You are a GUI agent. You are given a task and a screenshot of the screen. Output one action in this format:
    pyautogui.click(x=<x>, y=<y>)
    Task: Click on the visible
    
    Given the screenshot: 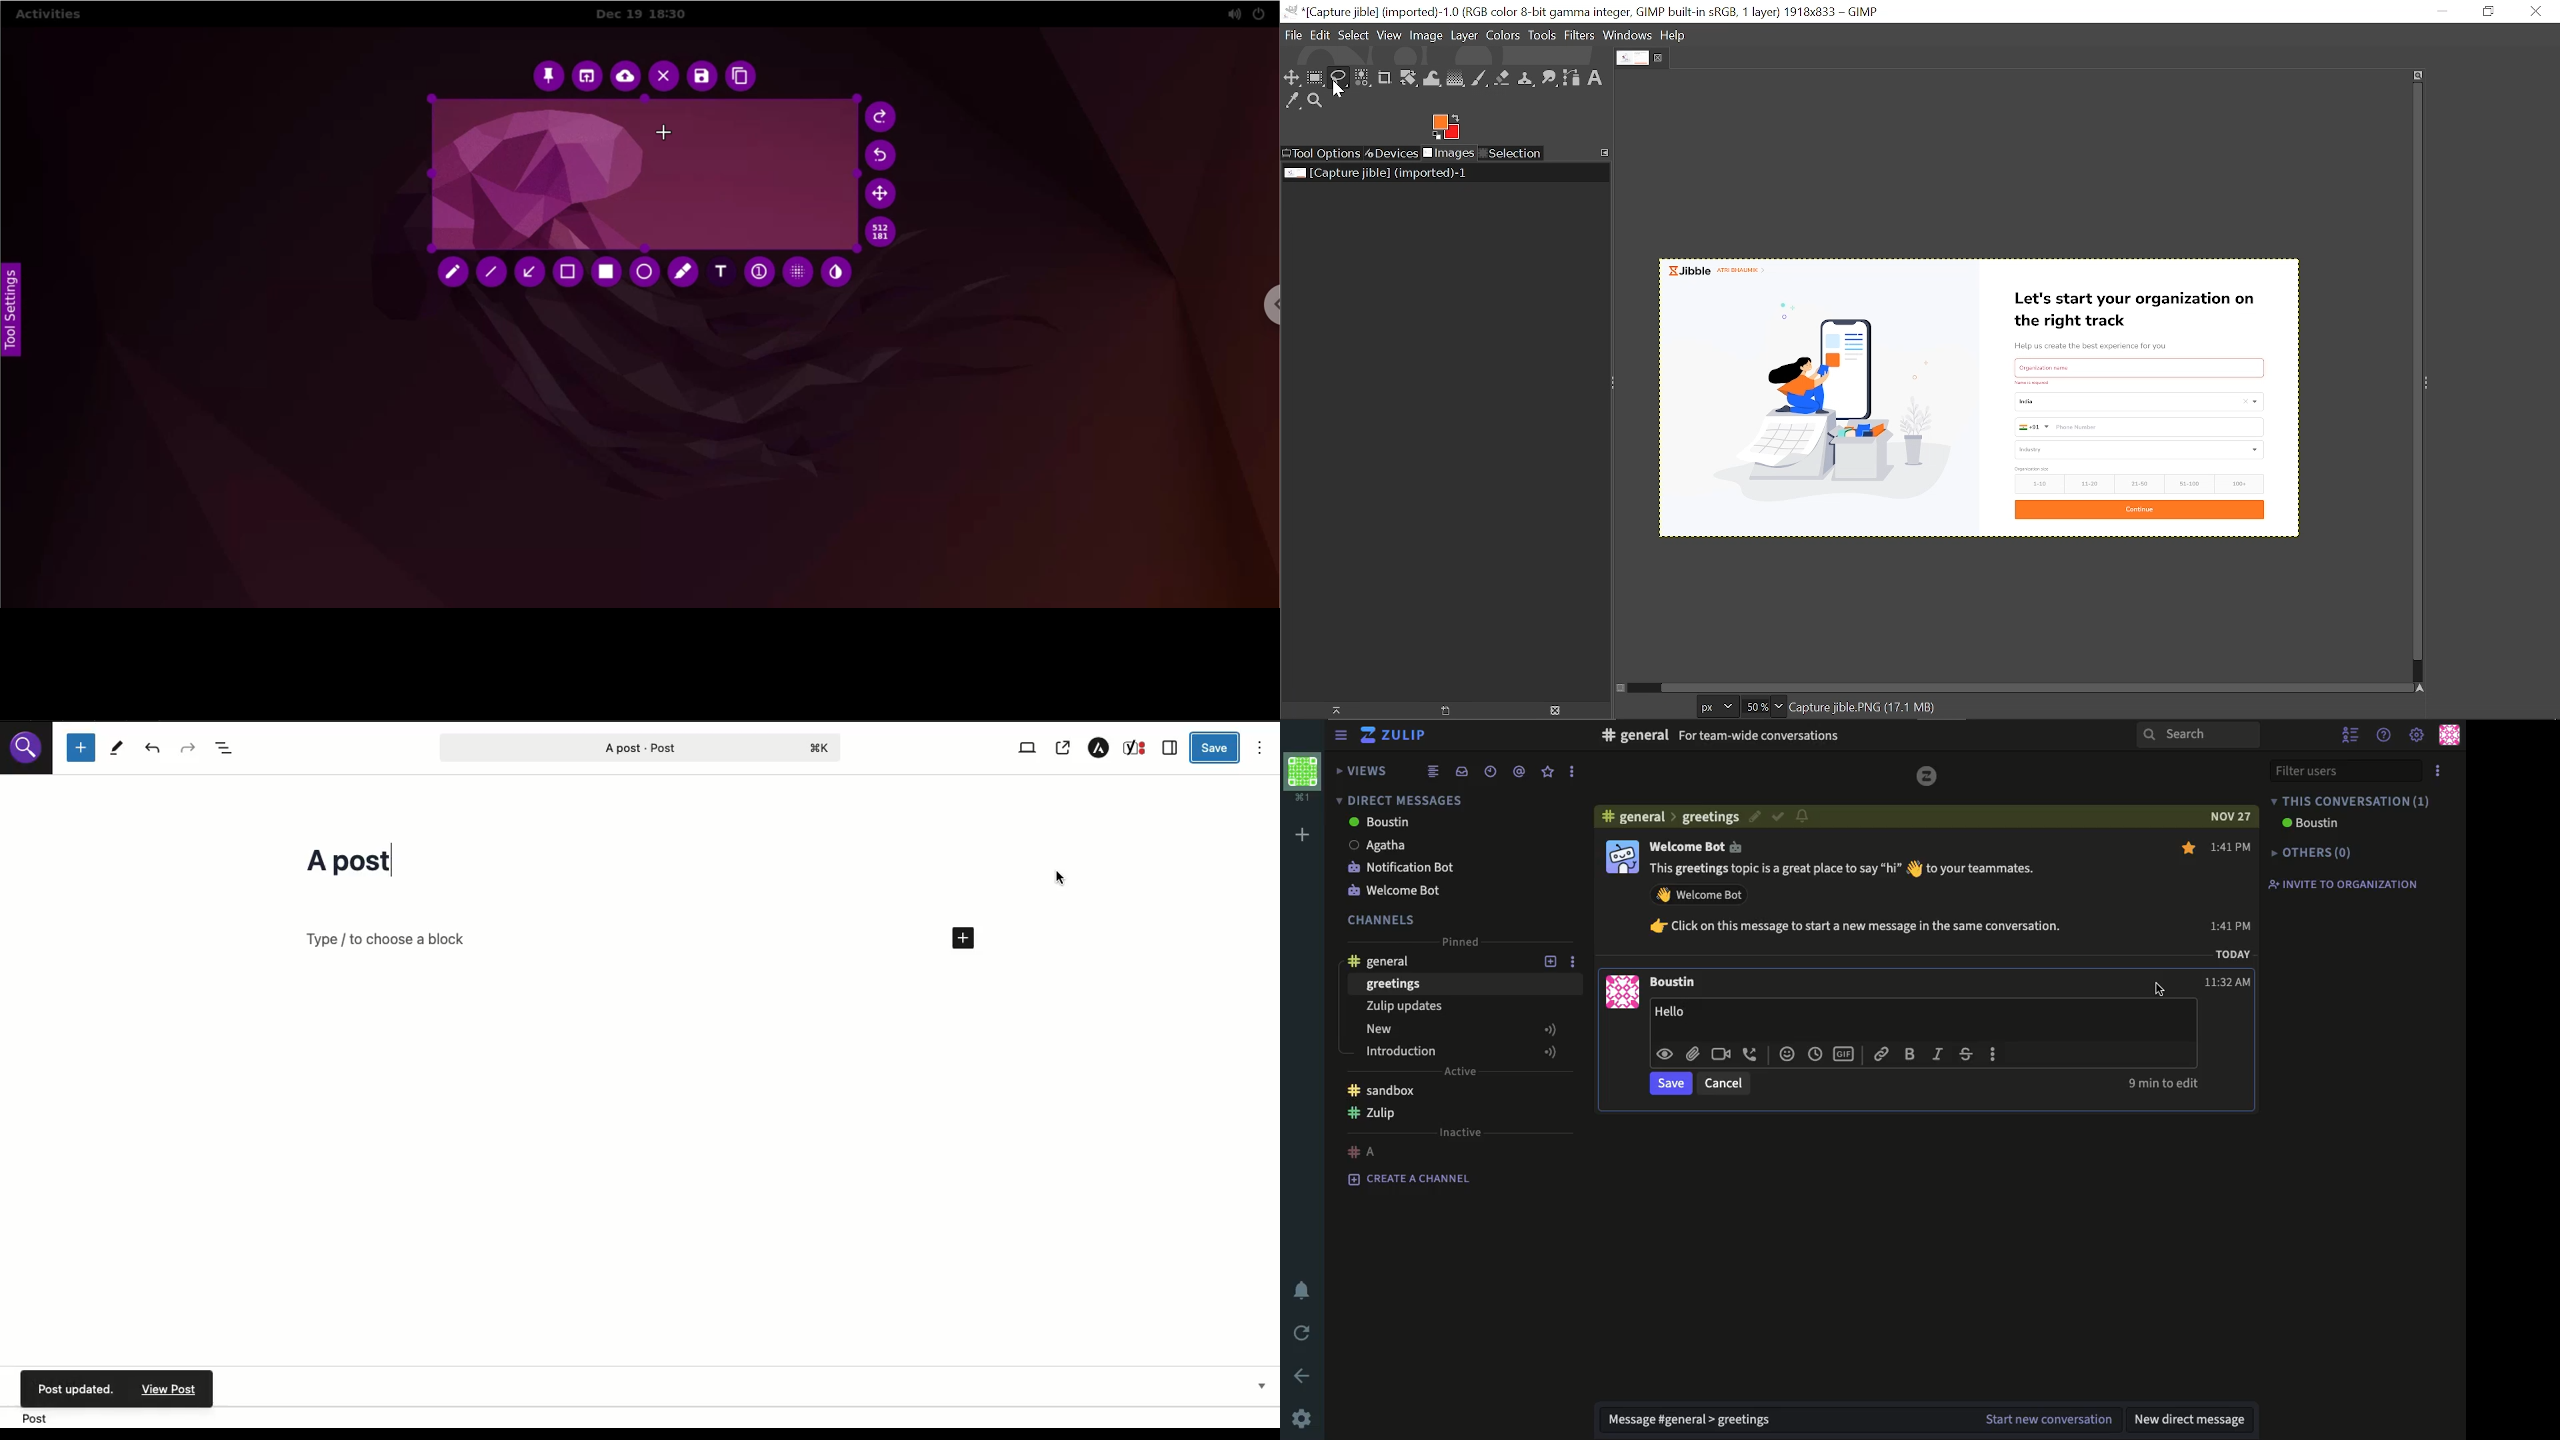 What is the action you would take?
    pyautogui.click(x=1665, y=1056)
    